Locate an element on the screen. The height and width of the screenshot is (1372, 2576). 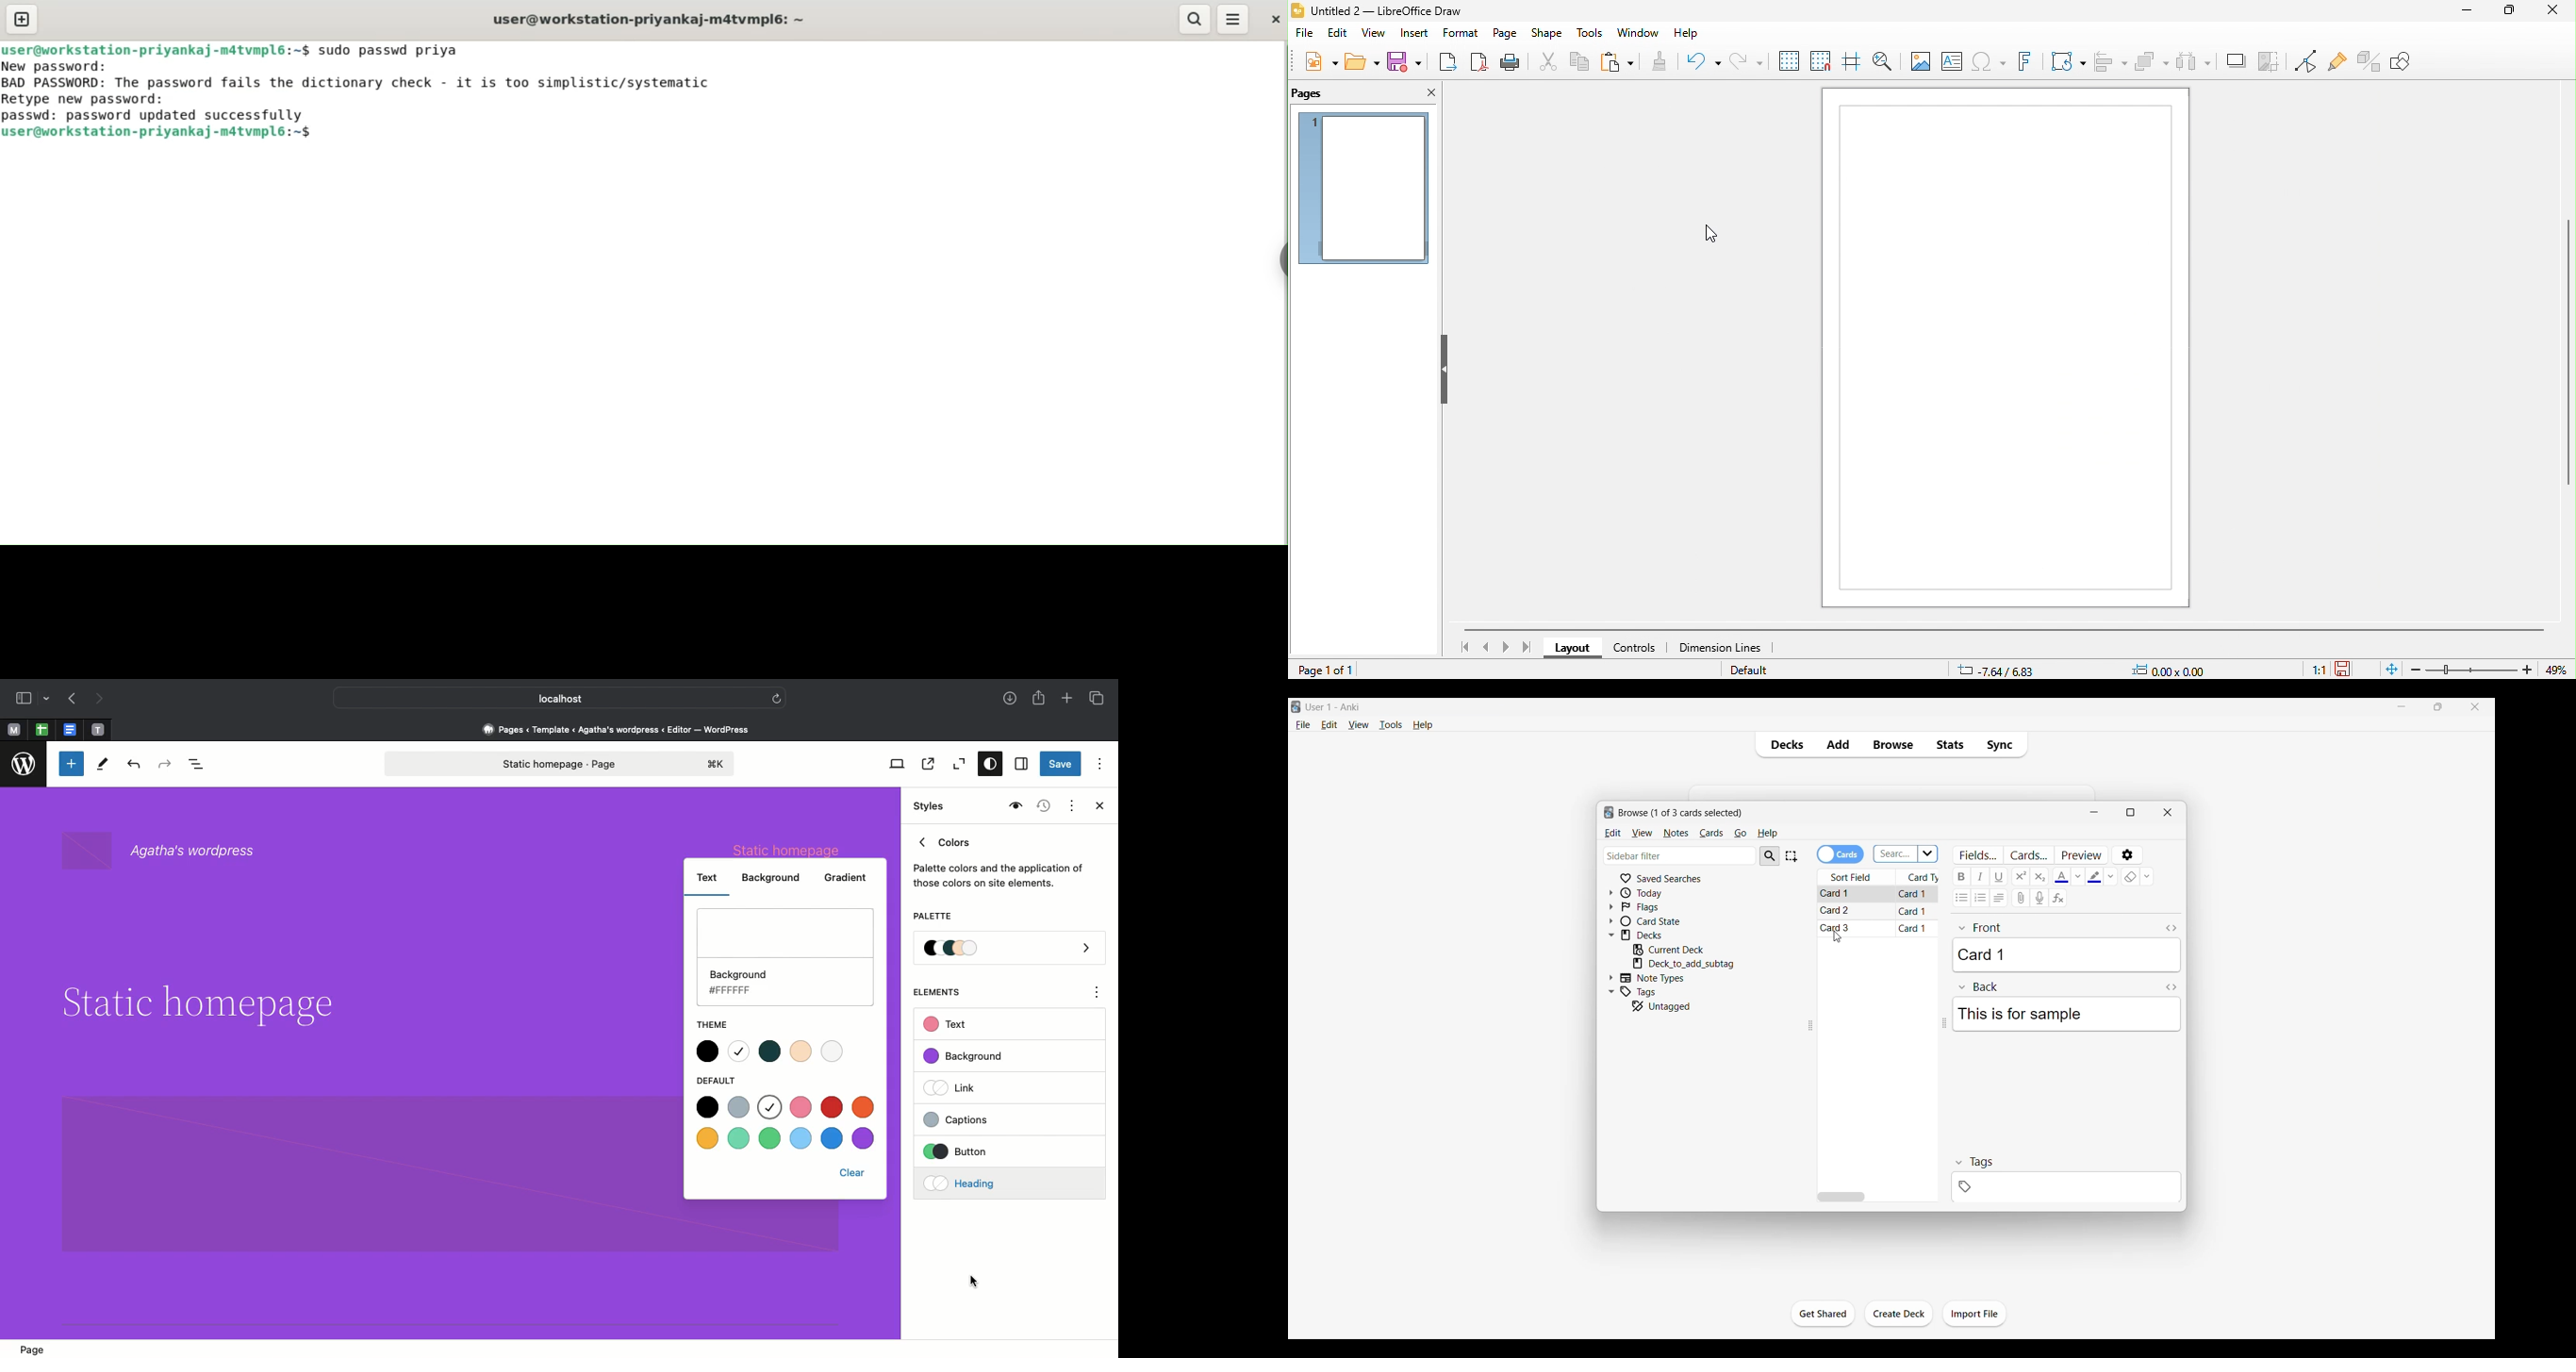
horizontal scroll bar is located at coordinates (2015, 632).